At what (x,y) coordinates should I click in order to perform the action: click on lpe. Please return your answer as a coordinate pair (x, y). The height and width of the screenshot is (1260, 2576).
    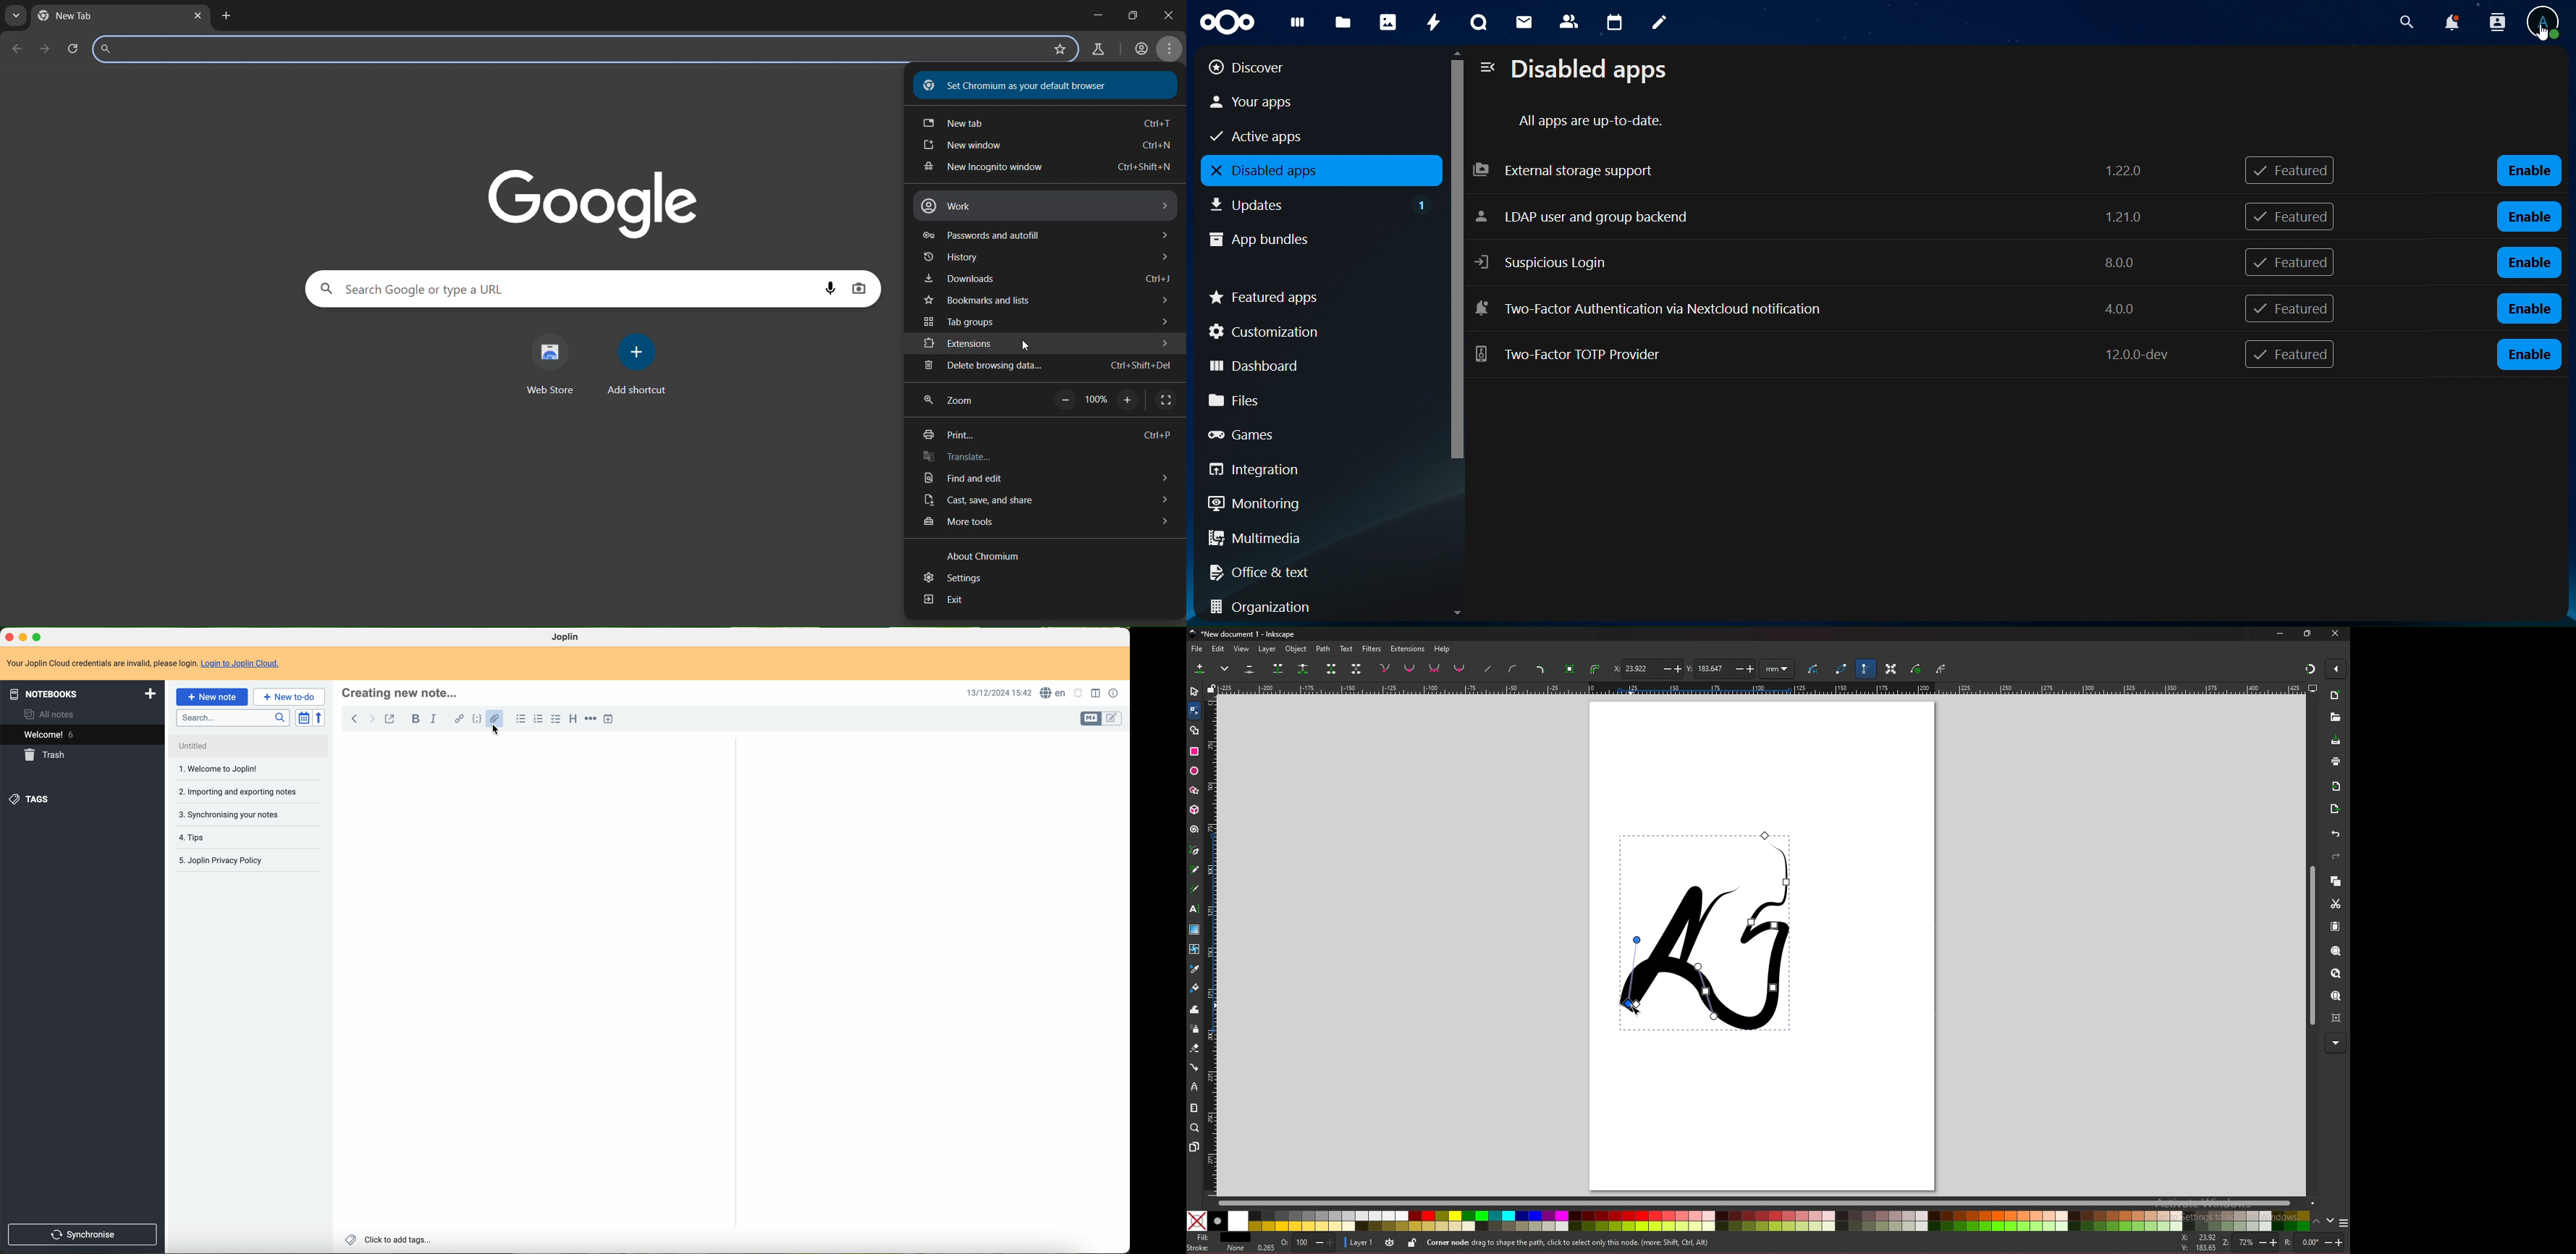
    Looking at the image, I should click on (1195, 1087).